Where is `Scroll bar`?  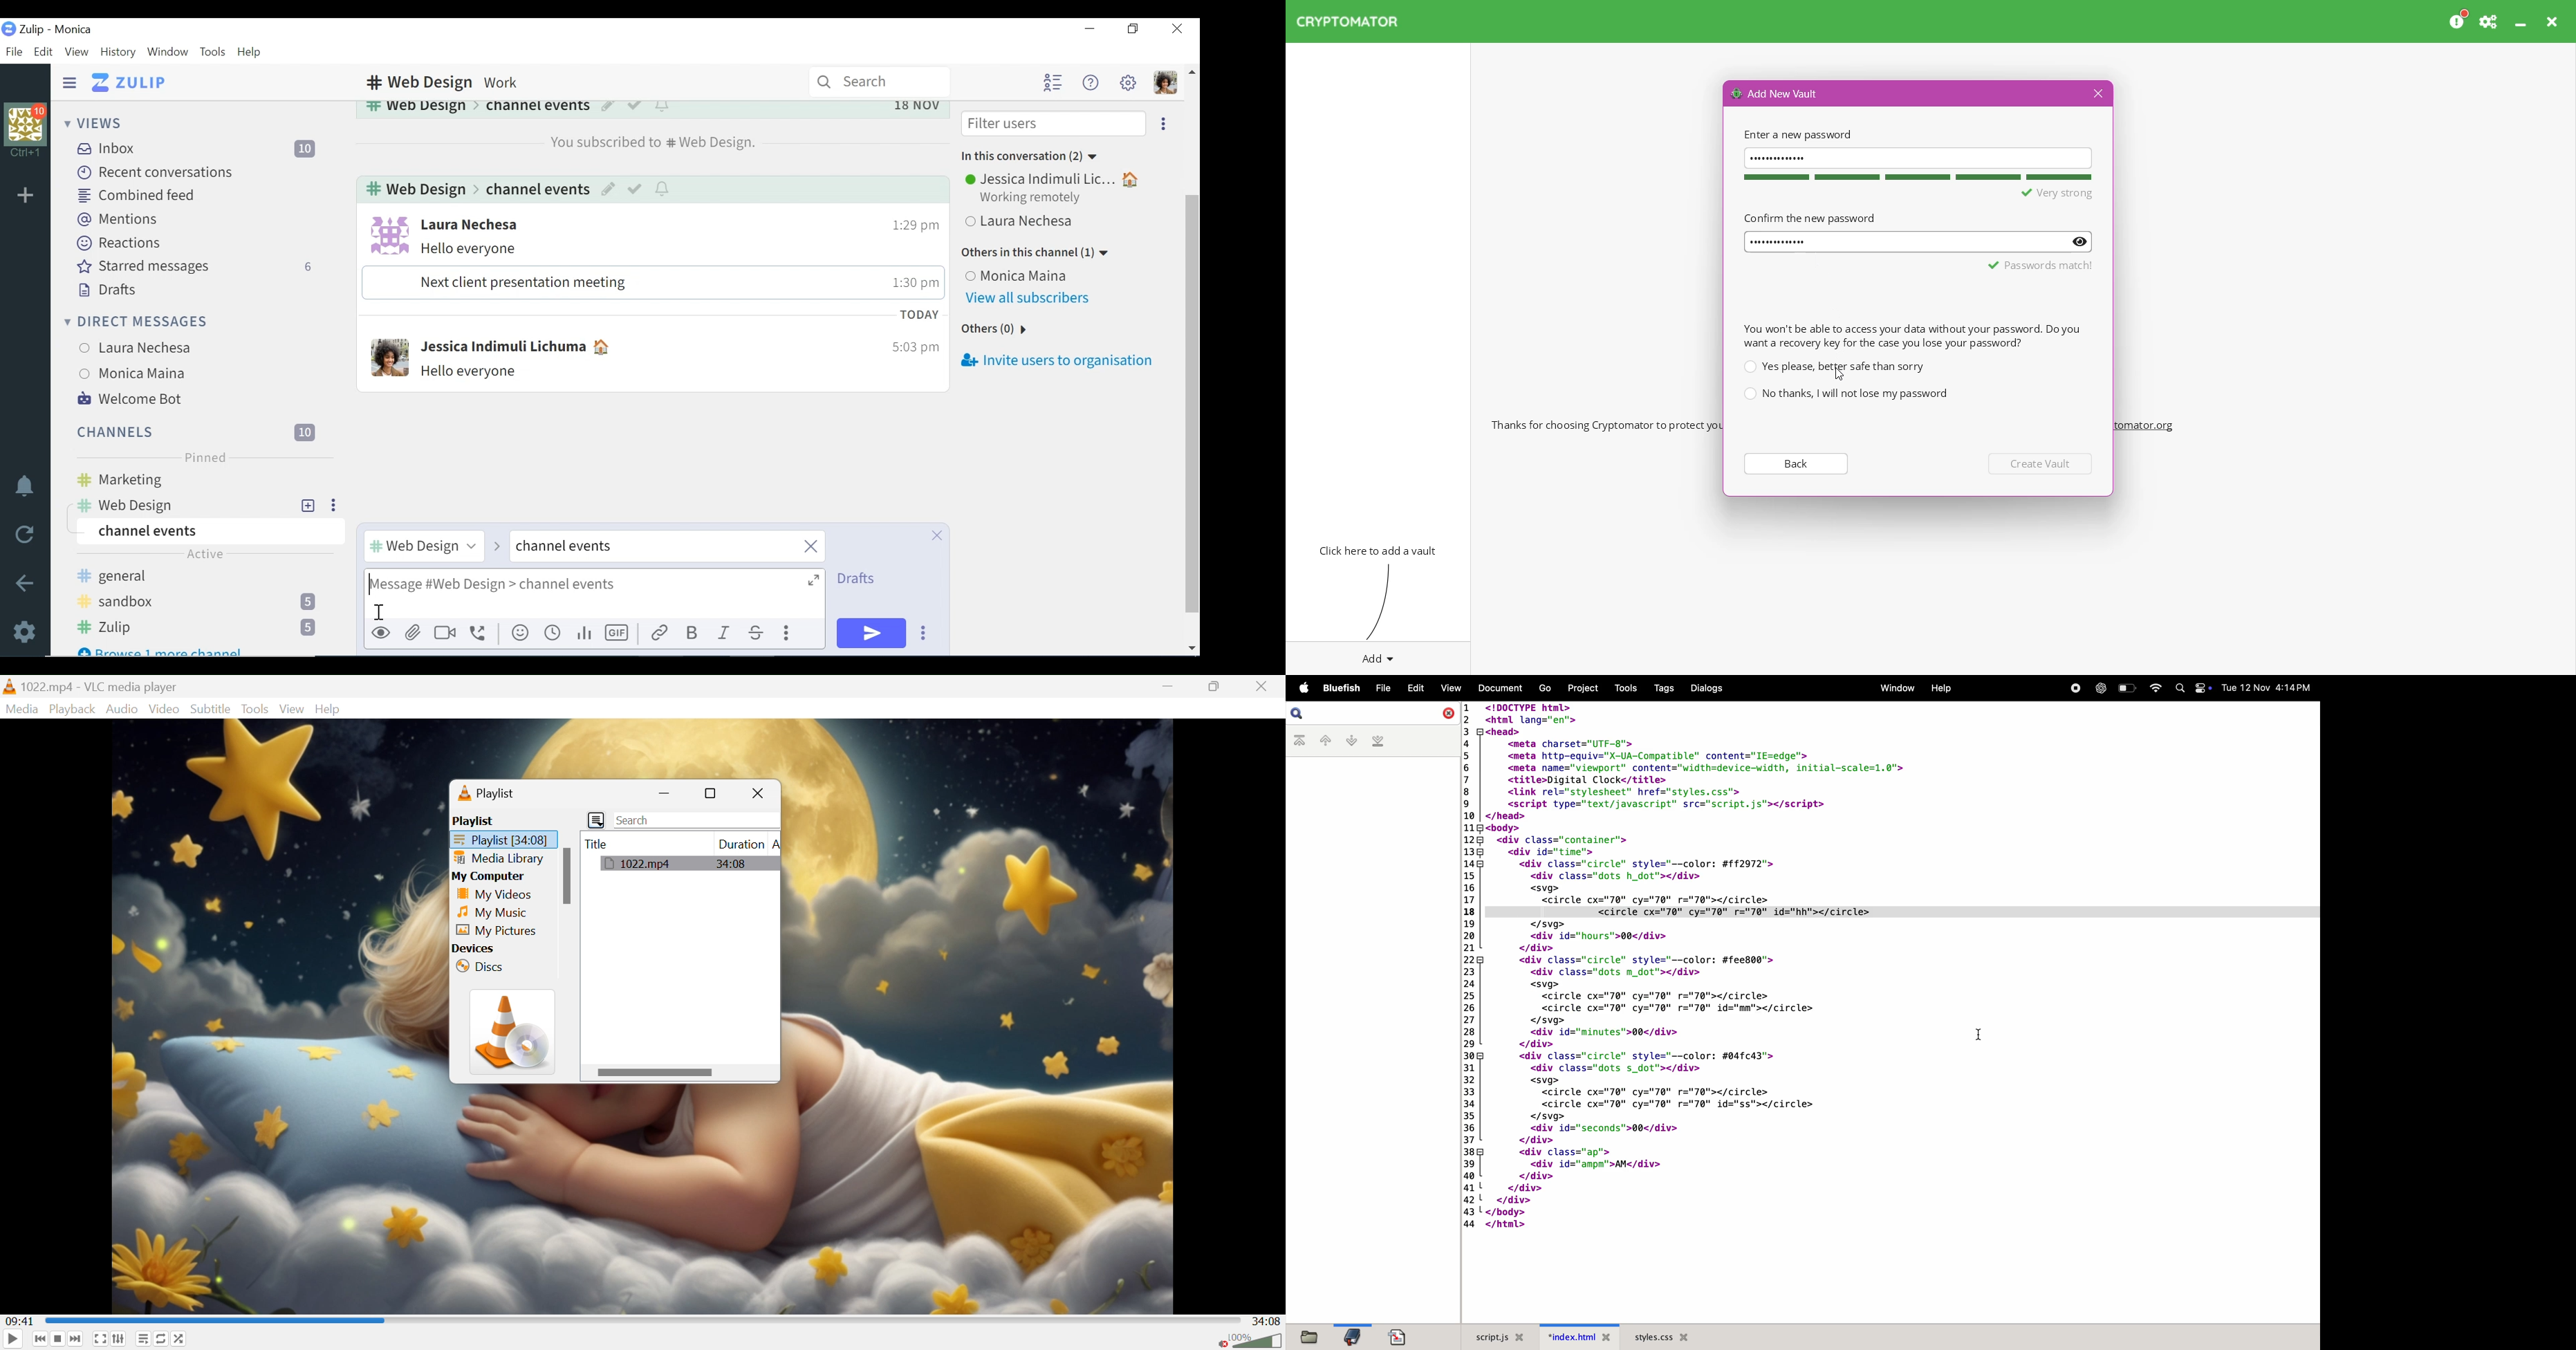 Scroll bar is located at coordinates (568, 876).